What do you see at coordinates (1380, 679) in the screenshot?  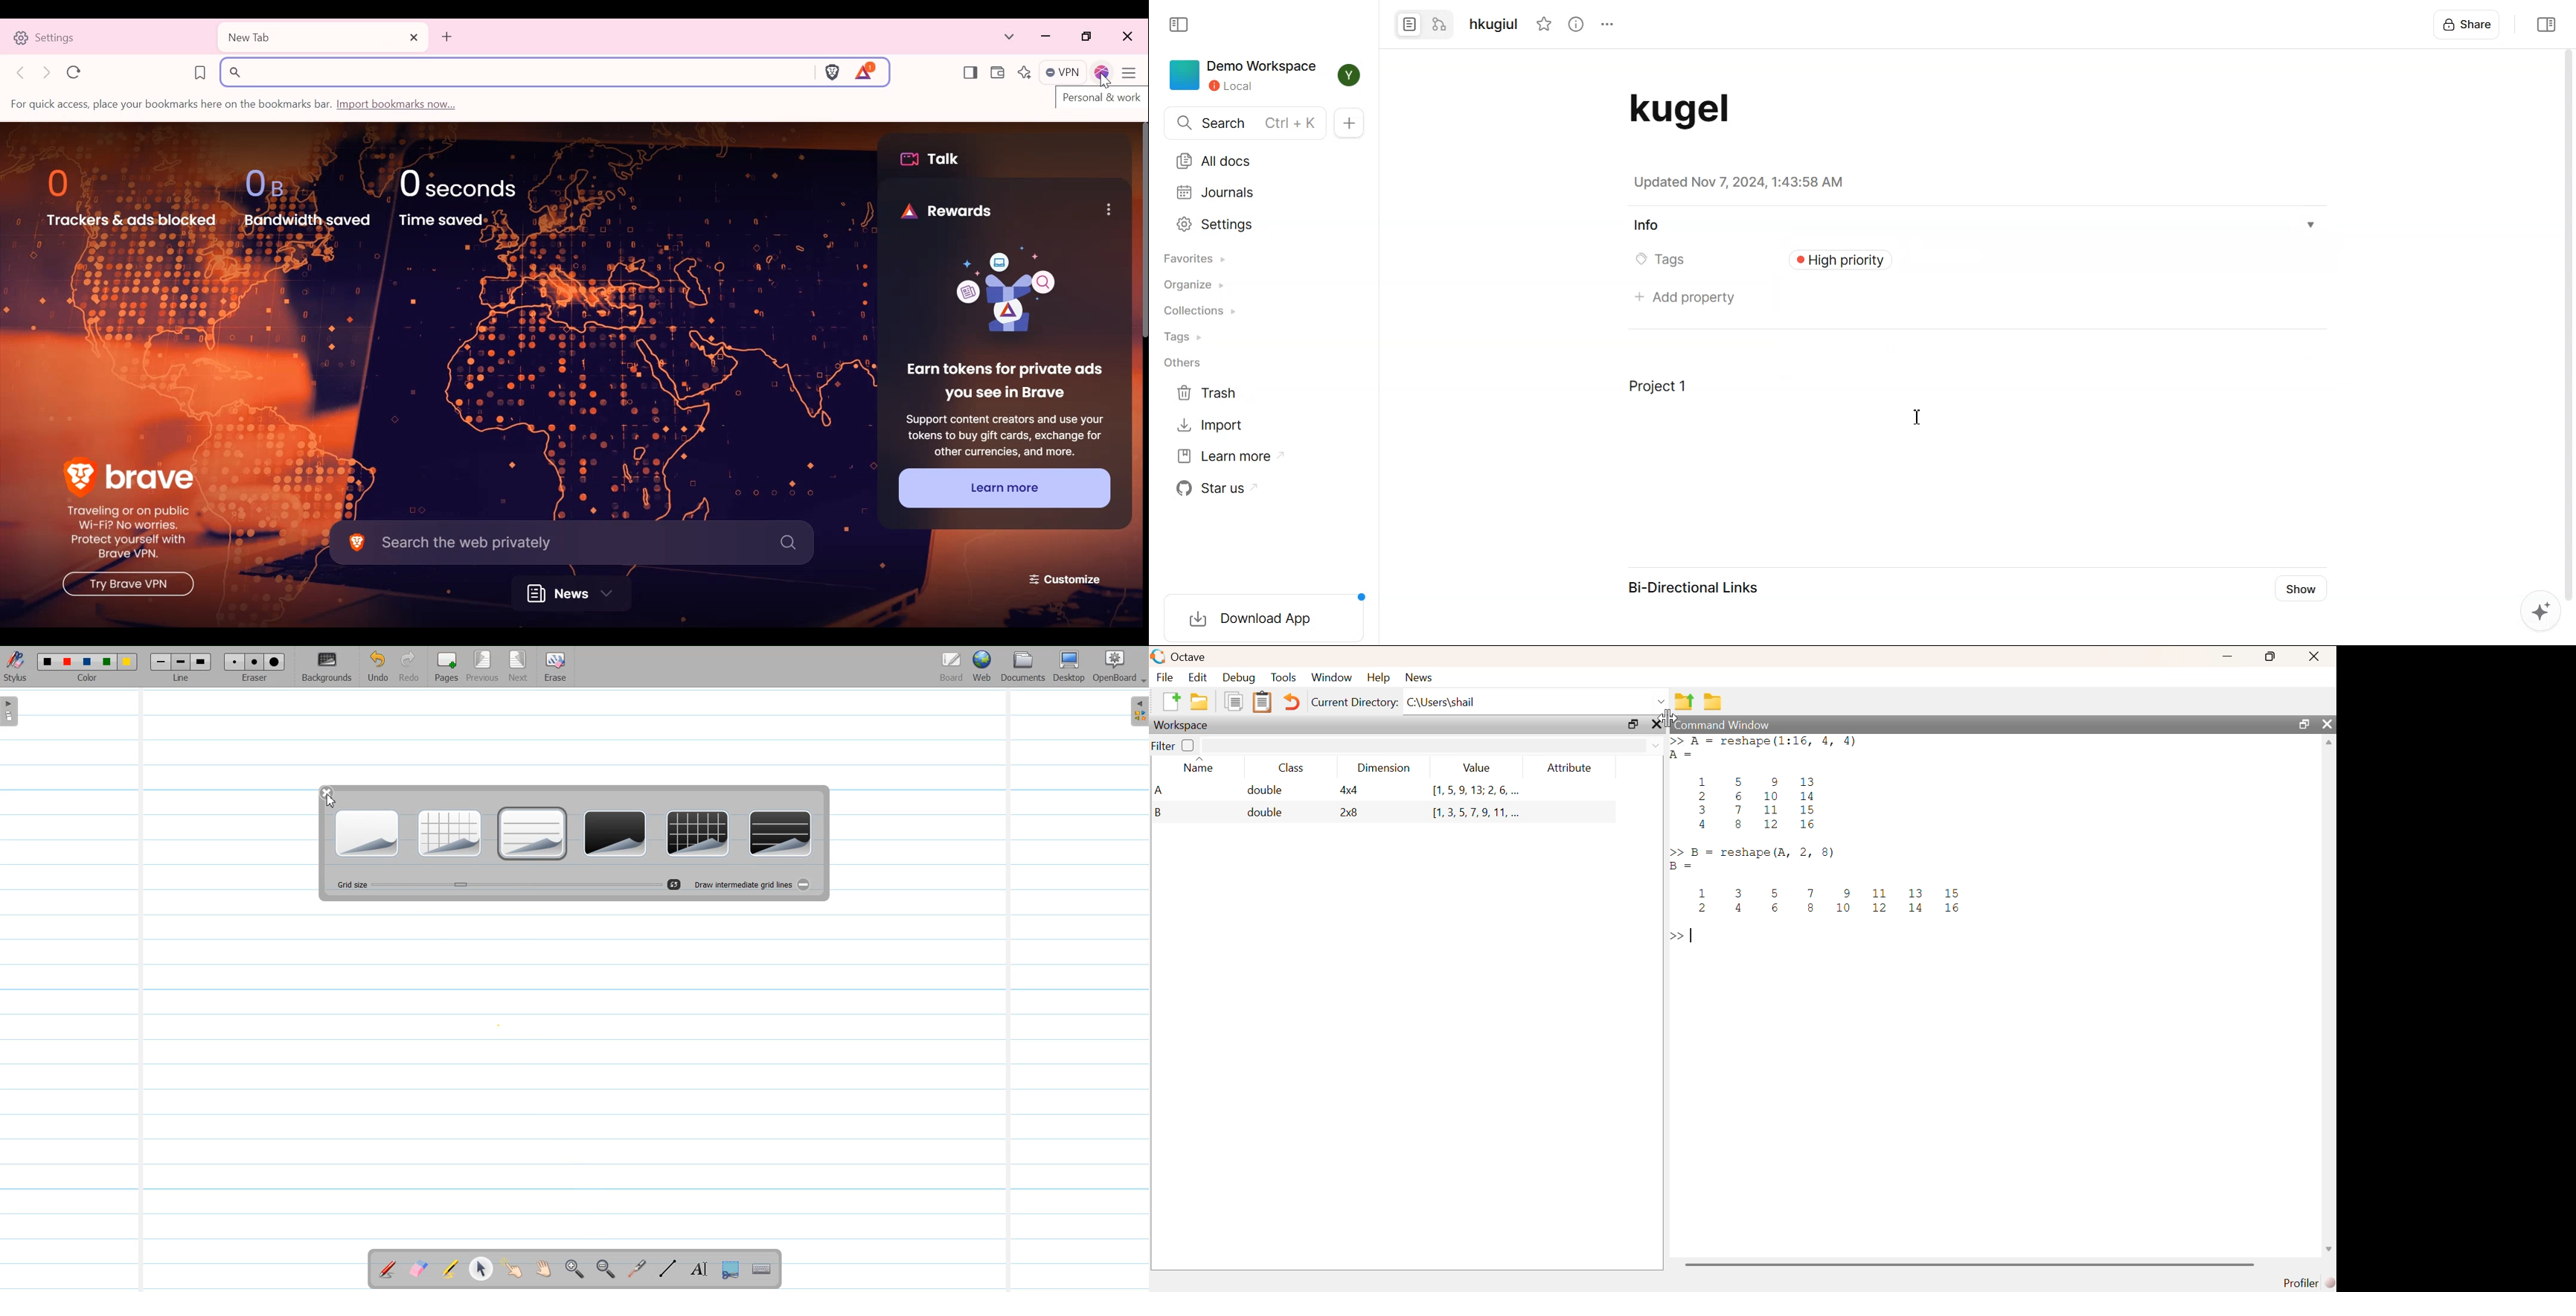 I see `help` at bounding box center [1380, 679].